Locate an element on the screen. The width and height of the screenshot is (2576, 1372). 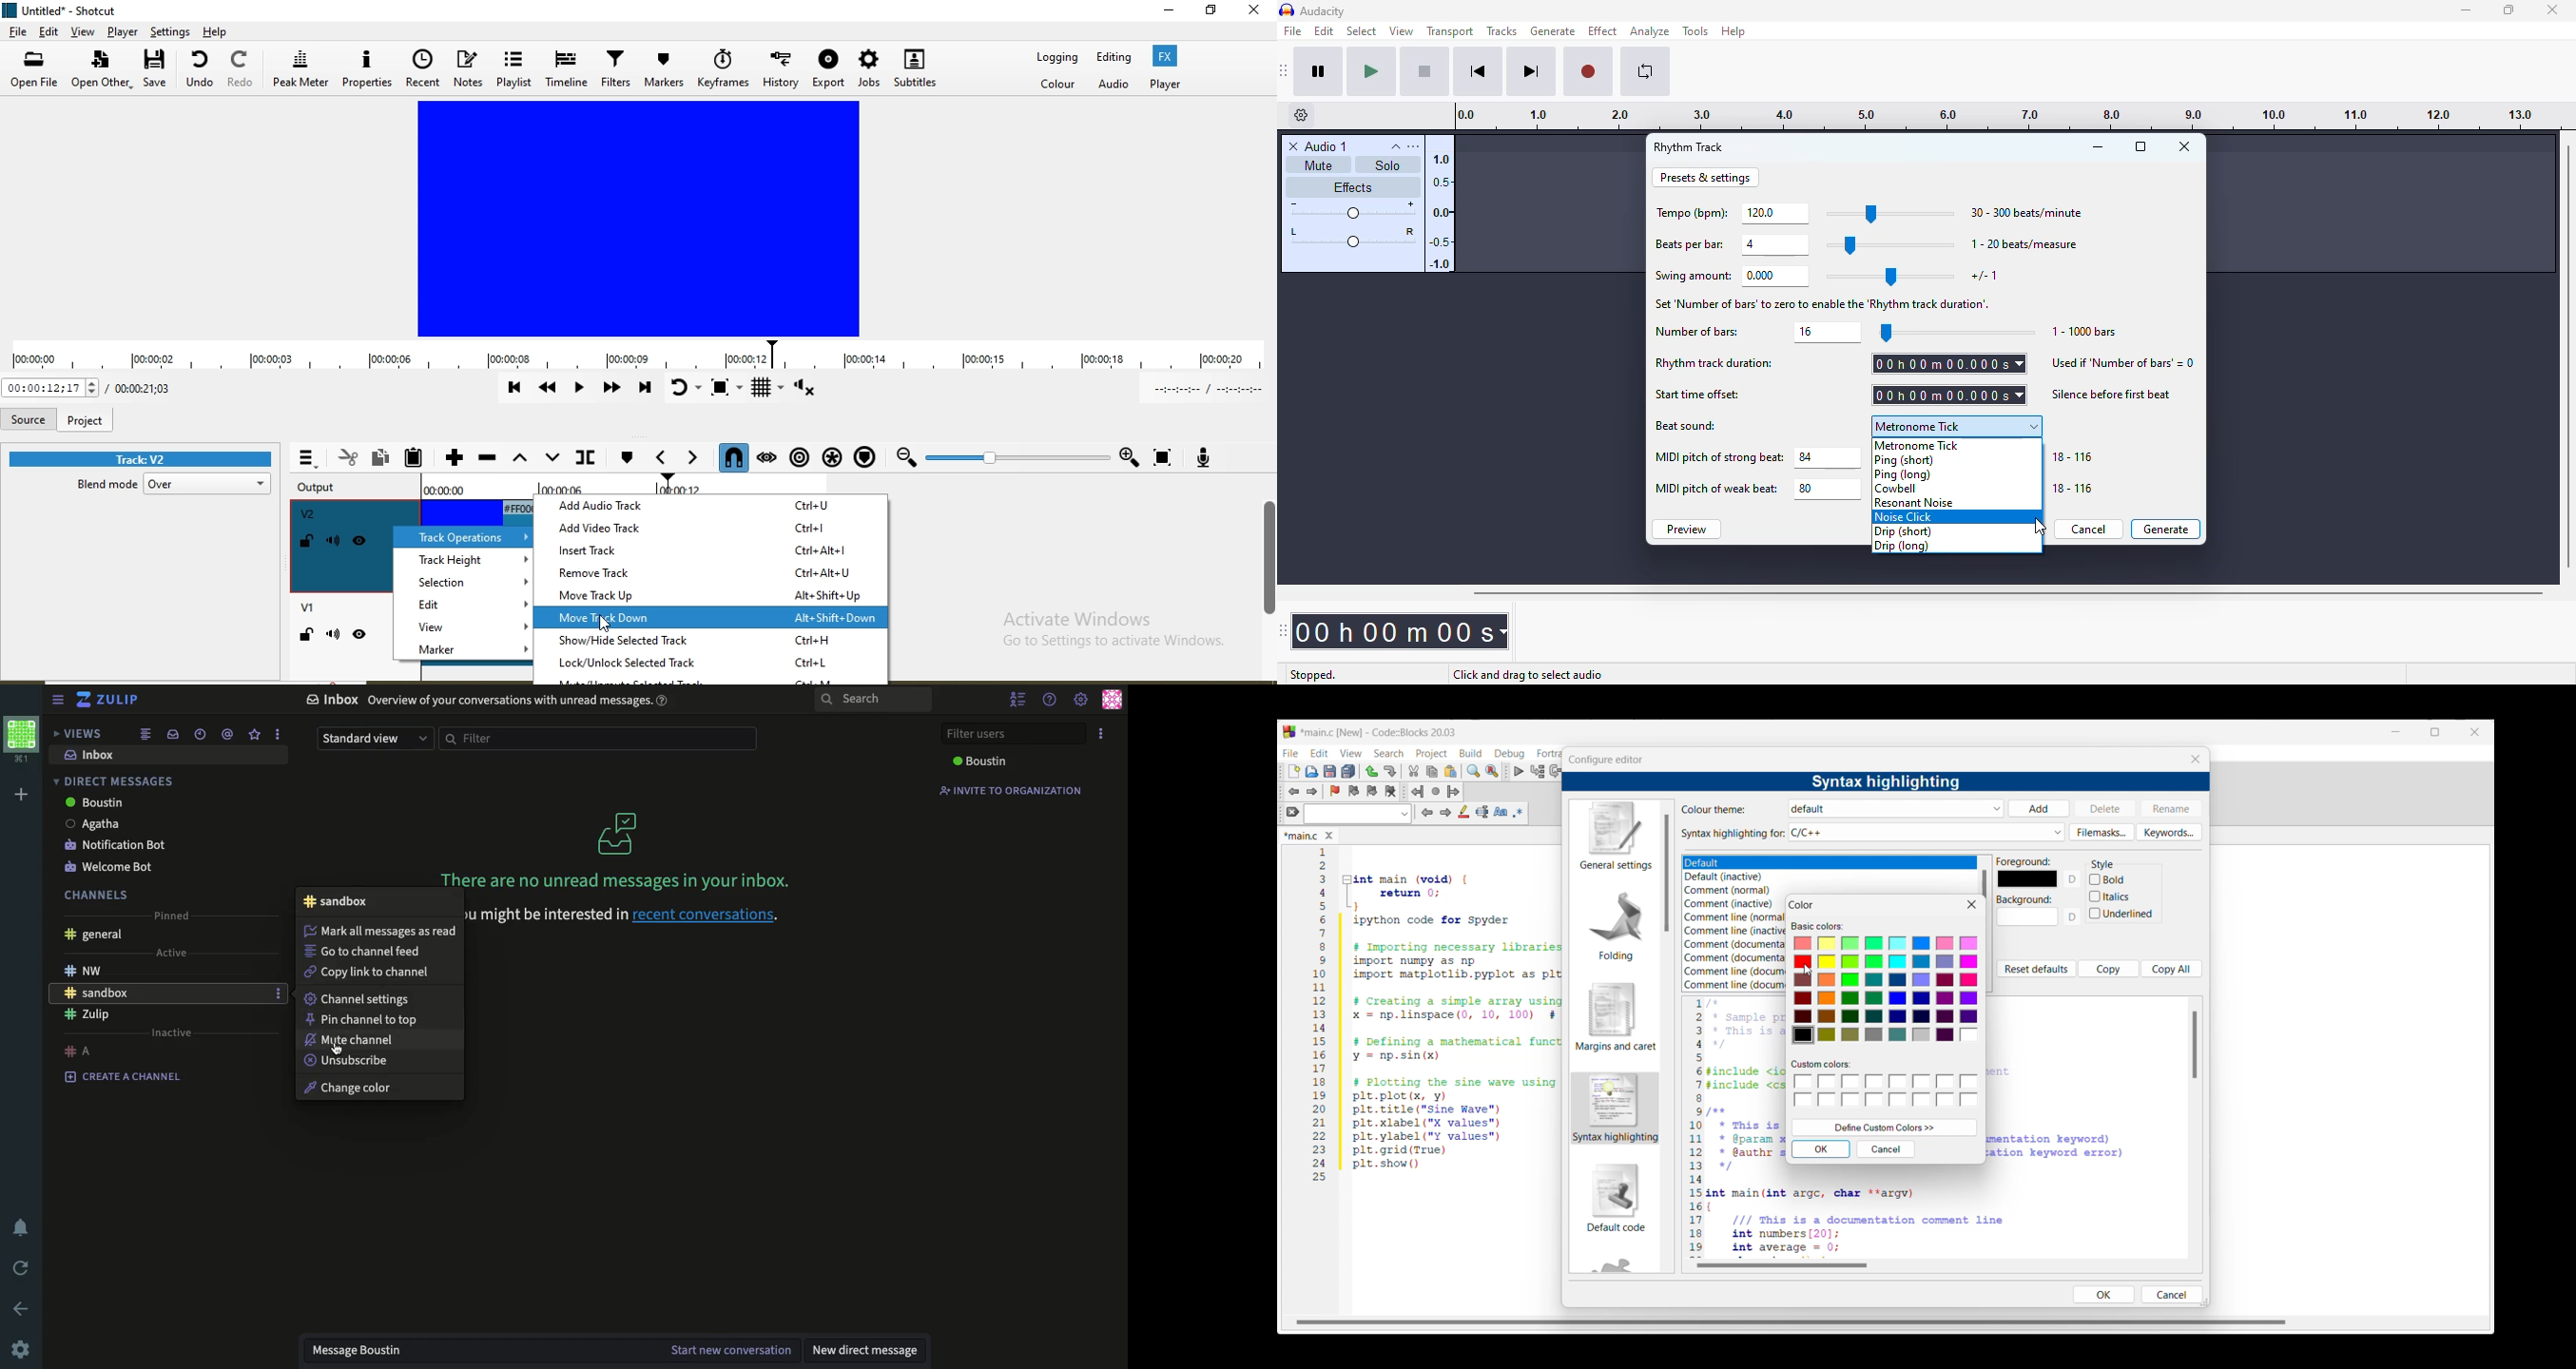
beats per bar is located at coordinates (1691, 244).